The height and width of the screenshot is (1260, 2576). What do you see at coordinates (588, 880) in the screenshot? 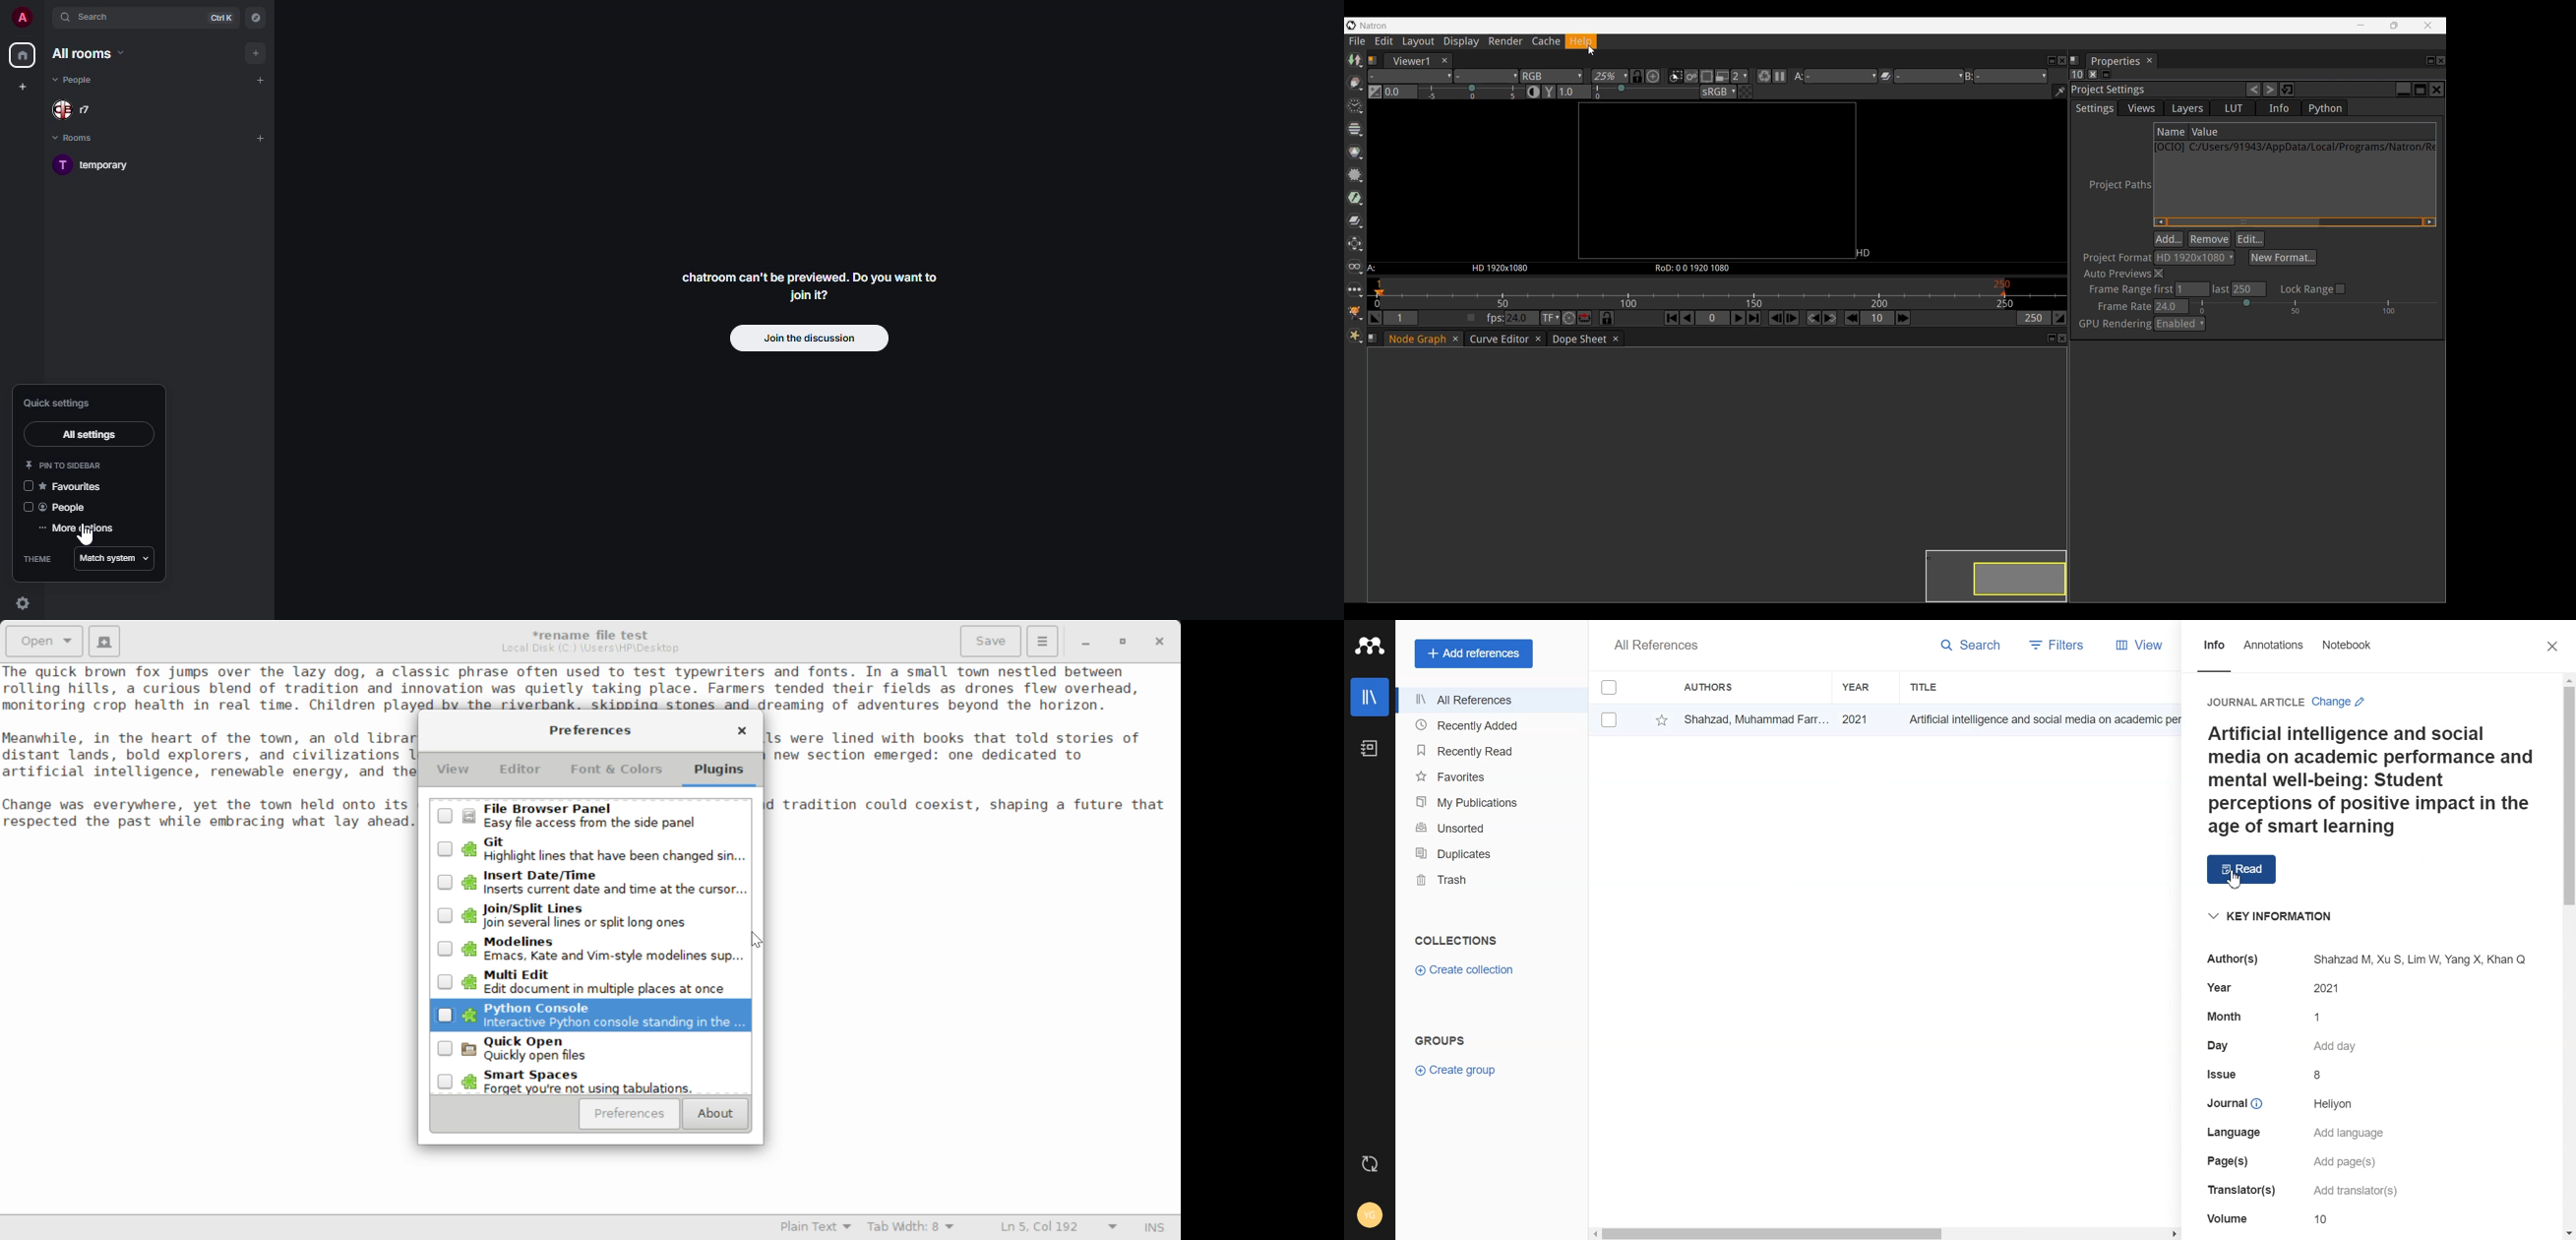
I see `Unselected Insert Date/Time Plugin` at bounding box center [588, 880].